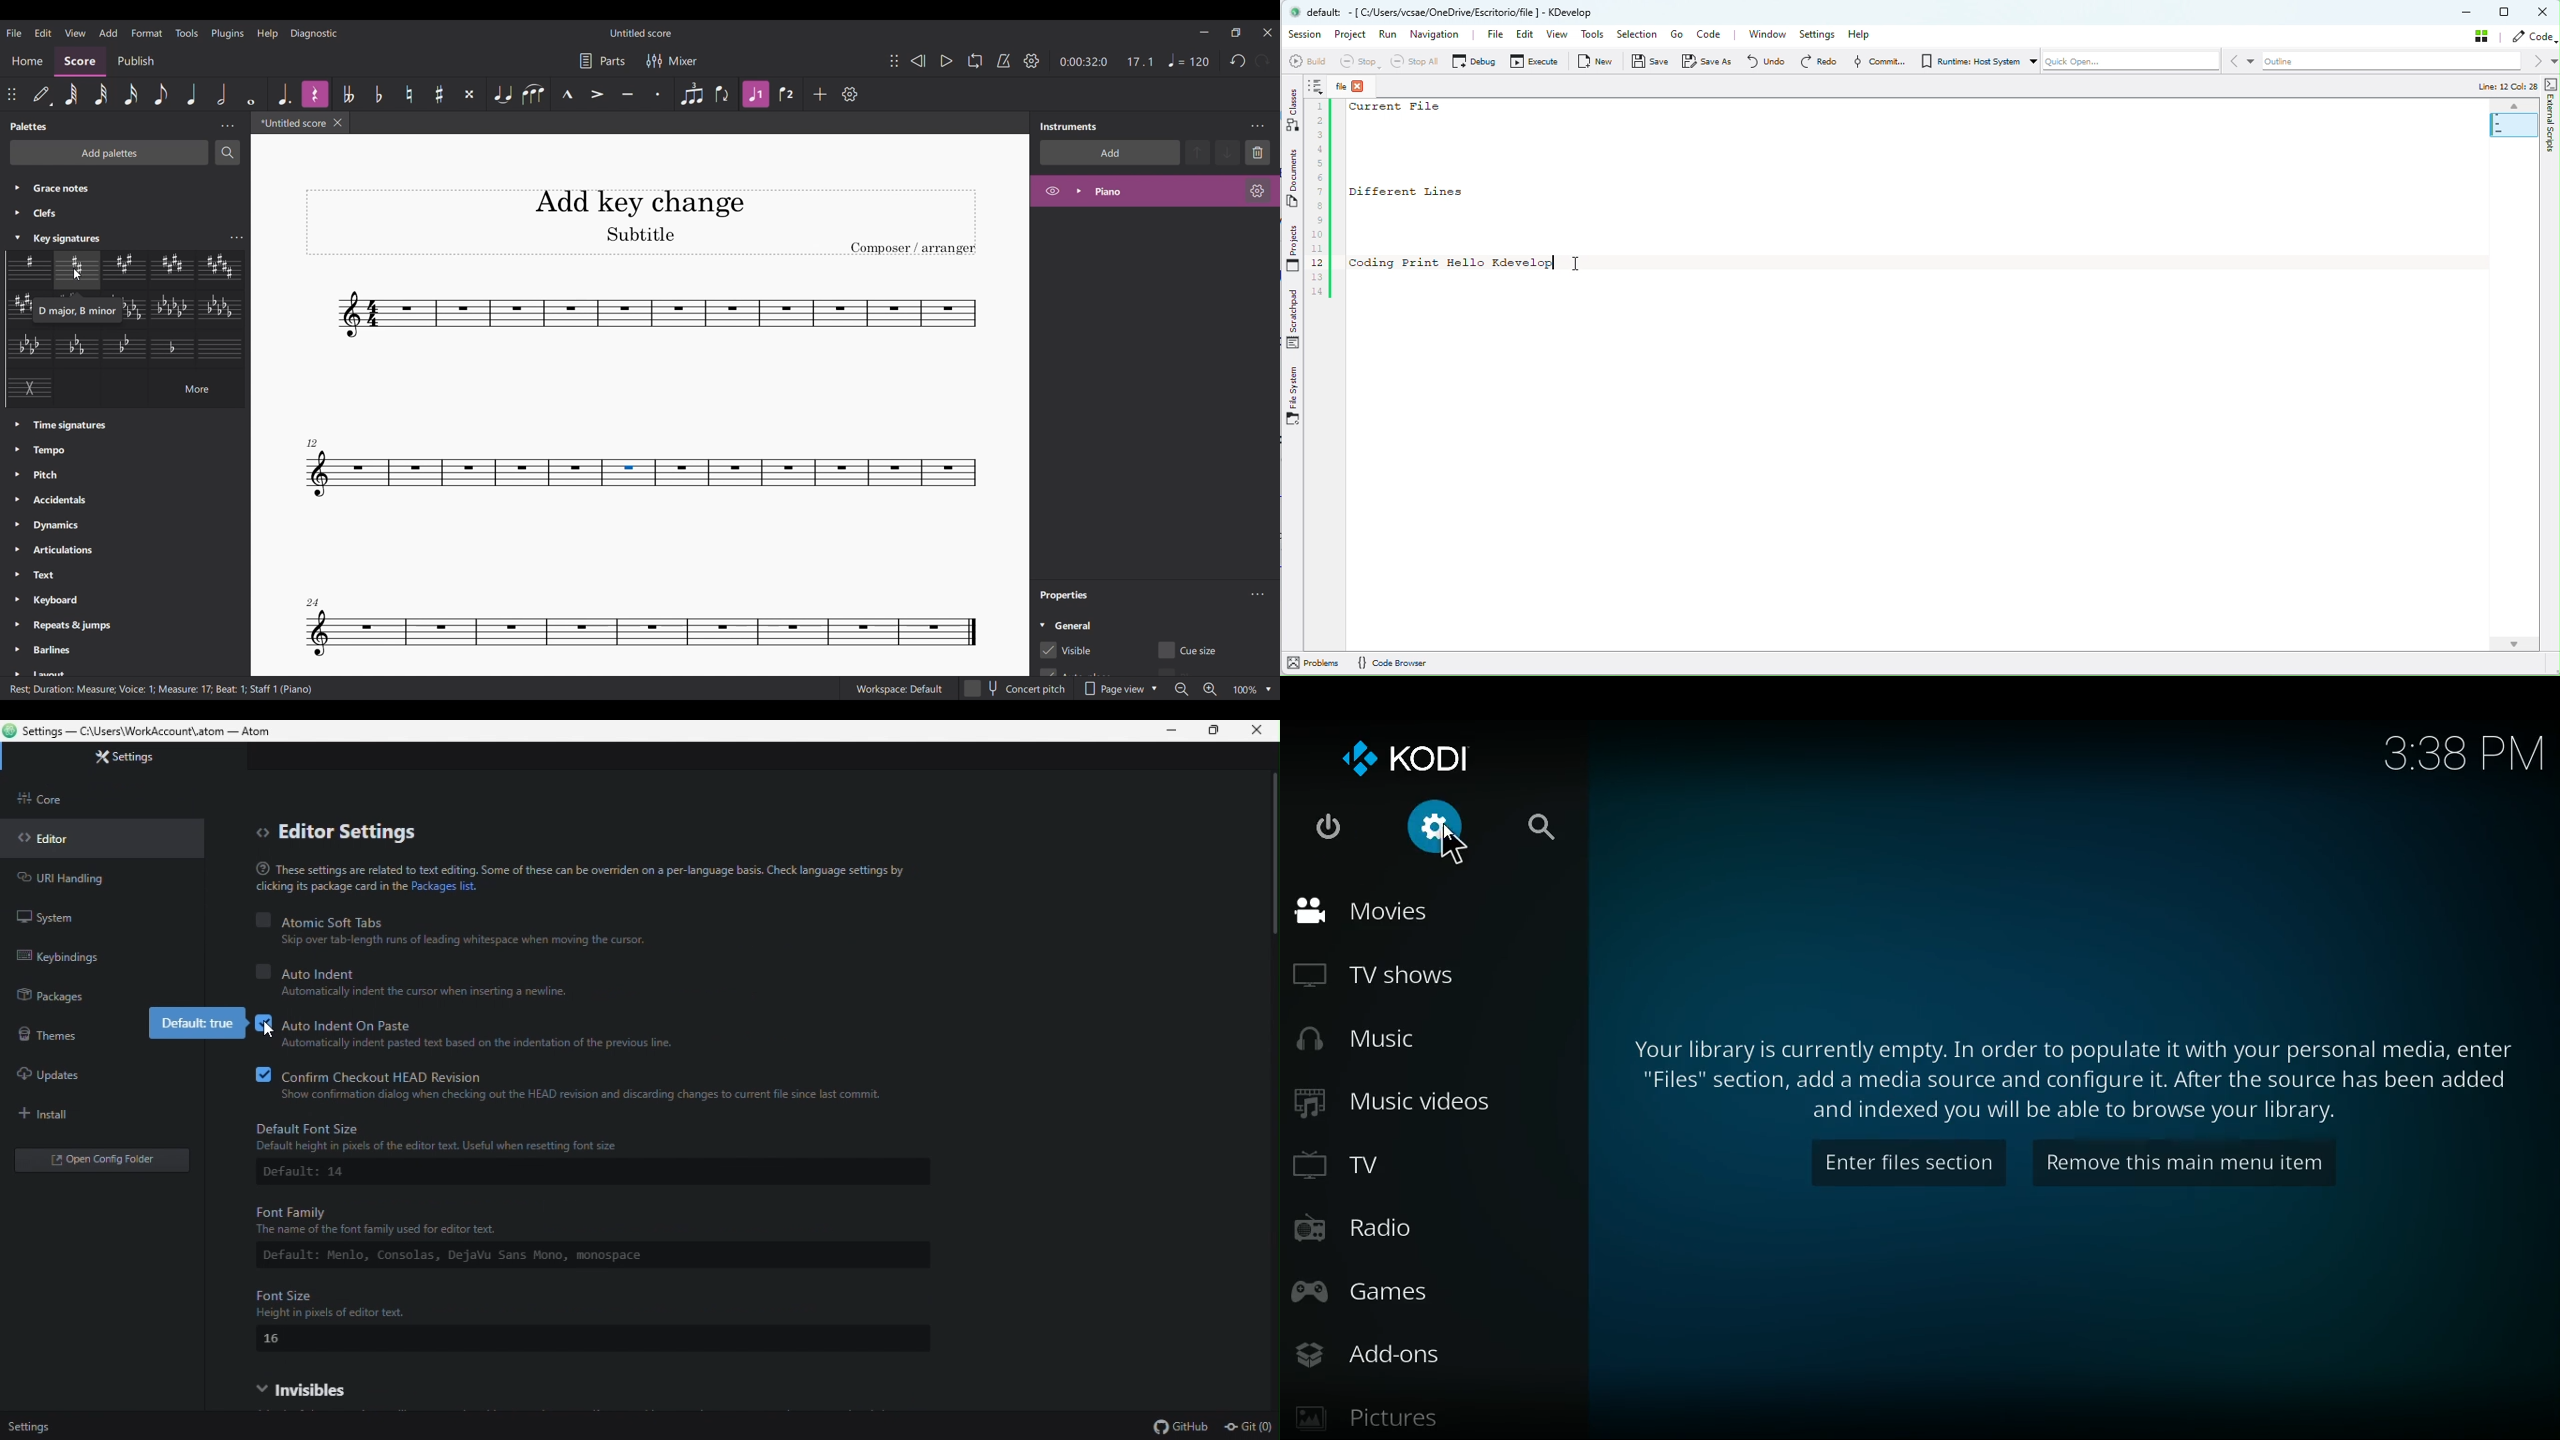 This screenshot has width=2576, height=1456. What do you see at coordinates (1189, 61) in the screenshot?
I see `Quaternate` at bounding box center [1189, 61].